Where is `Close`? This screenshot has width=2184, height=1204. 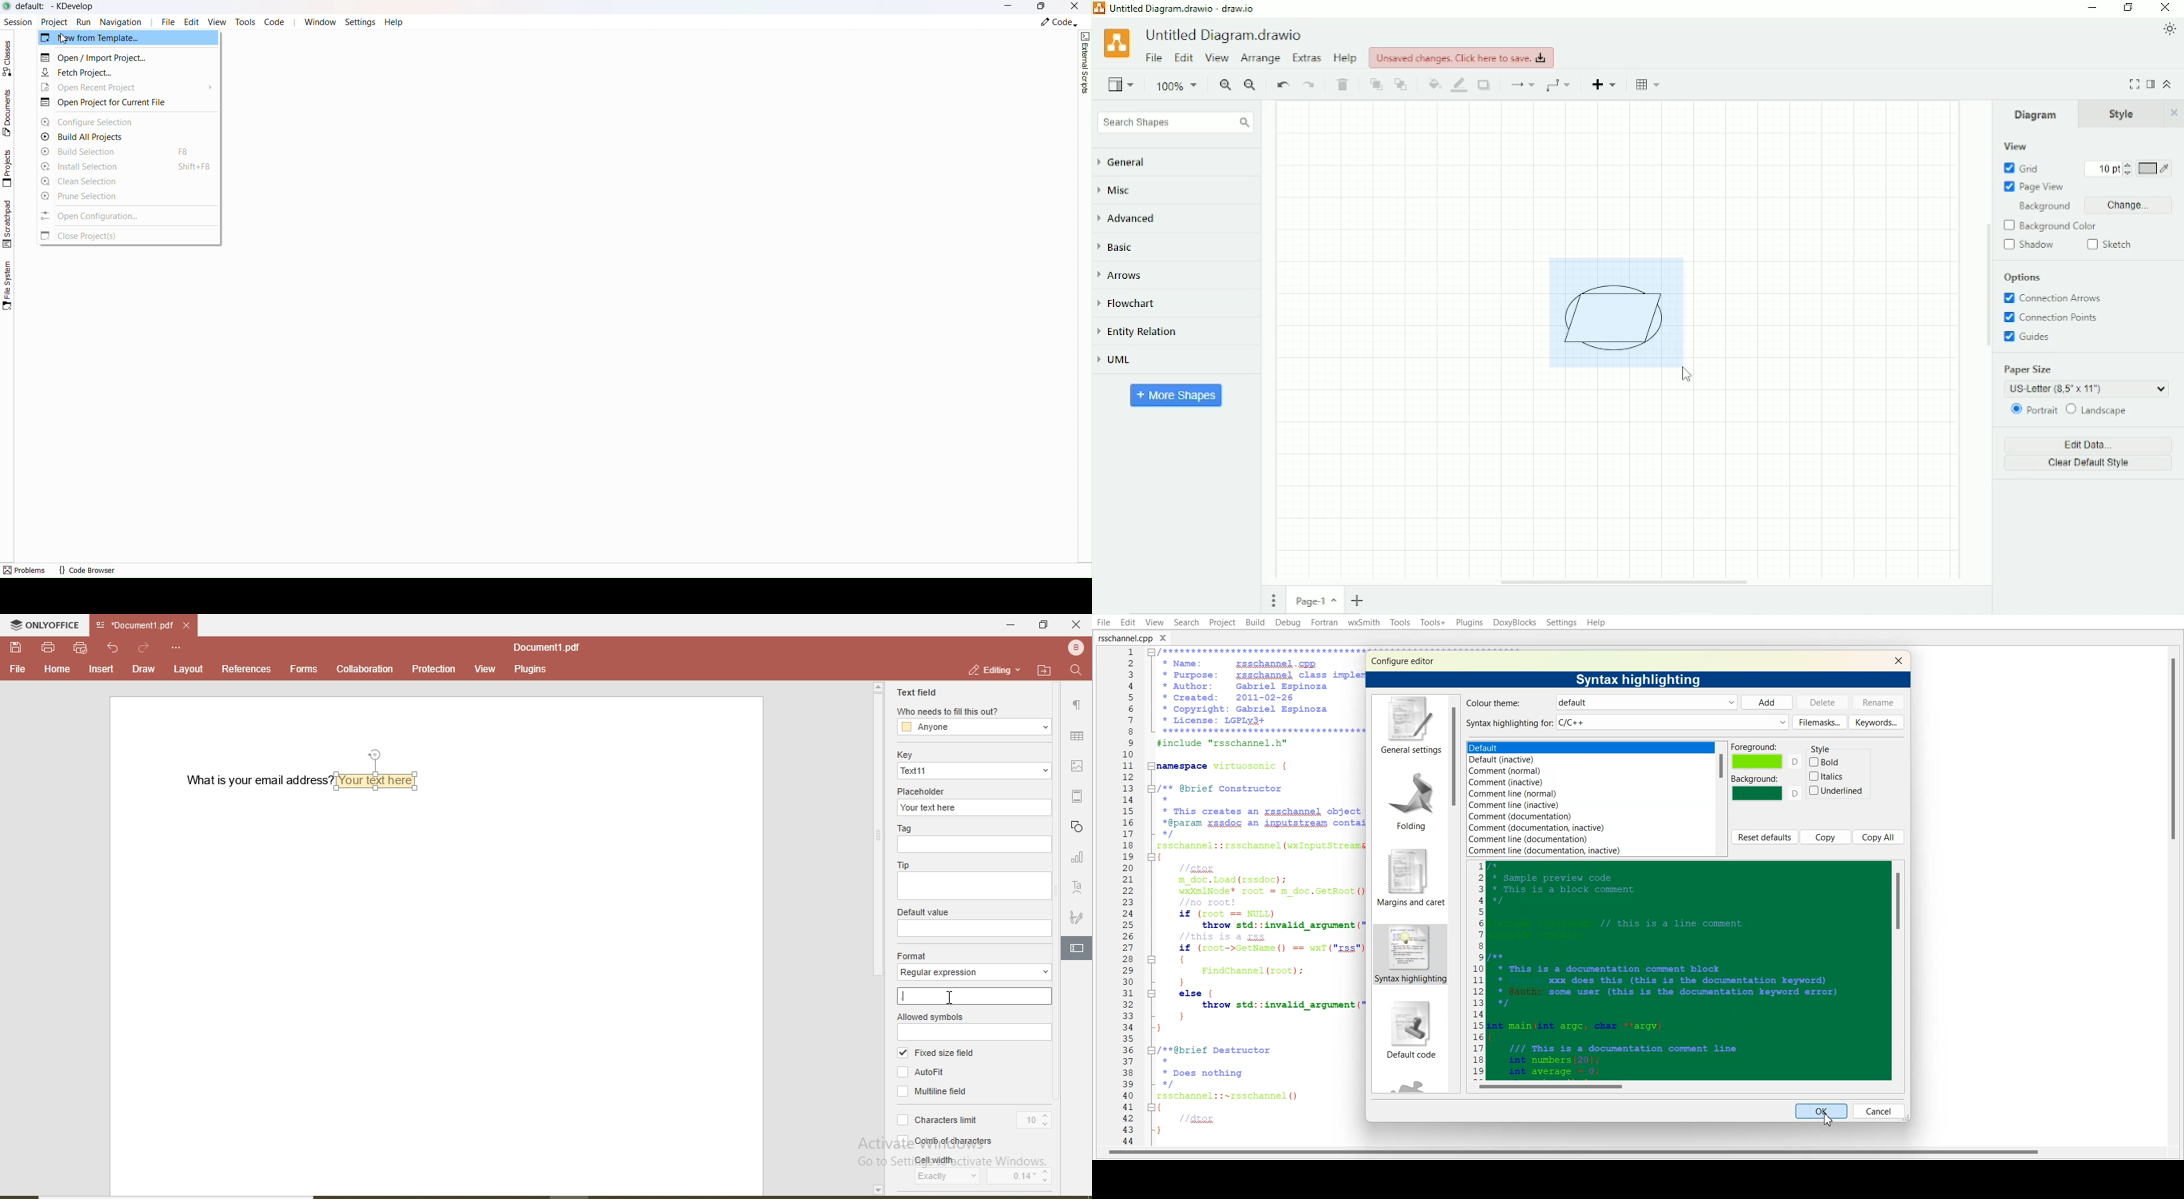
Close is located at coordinates (1167, 637).